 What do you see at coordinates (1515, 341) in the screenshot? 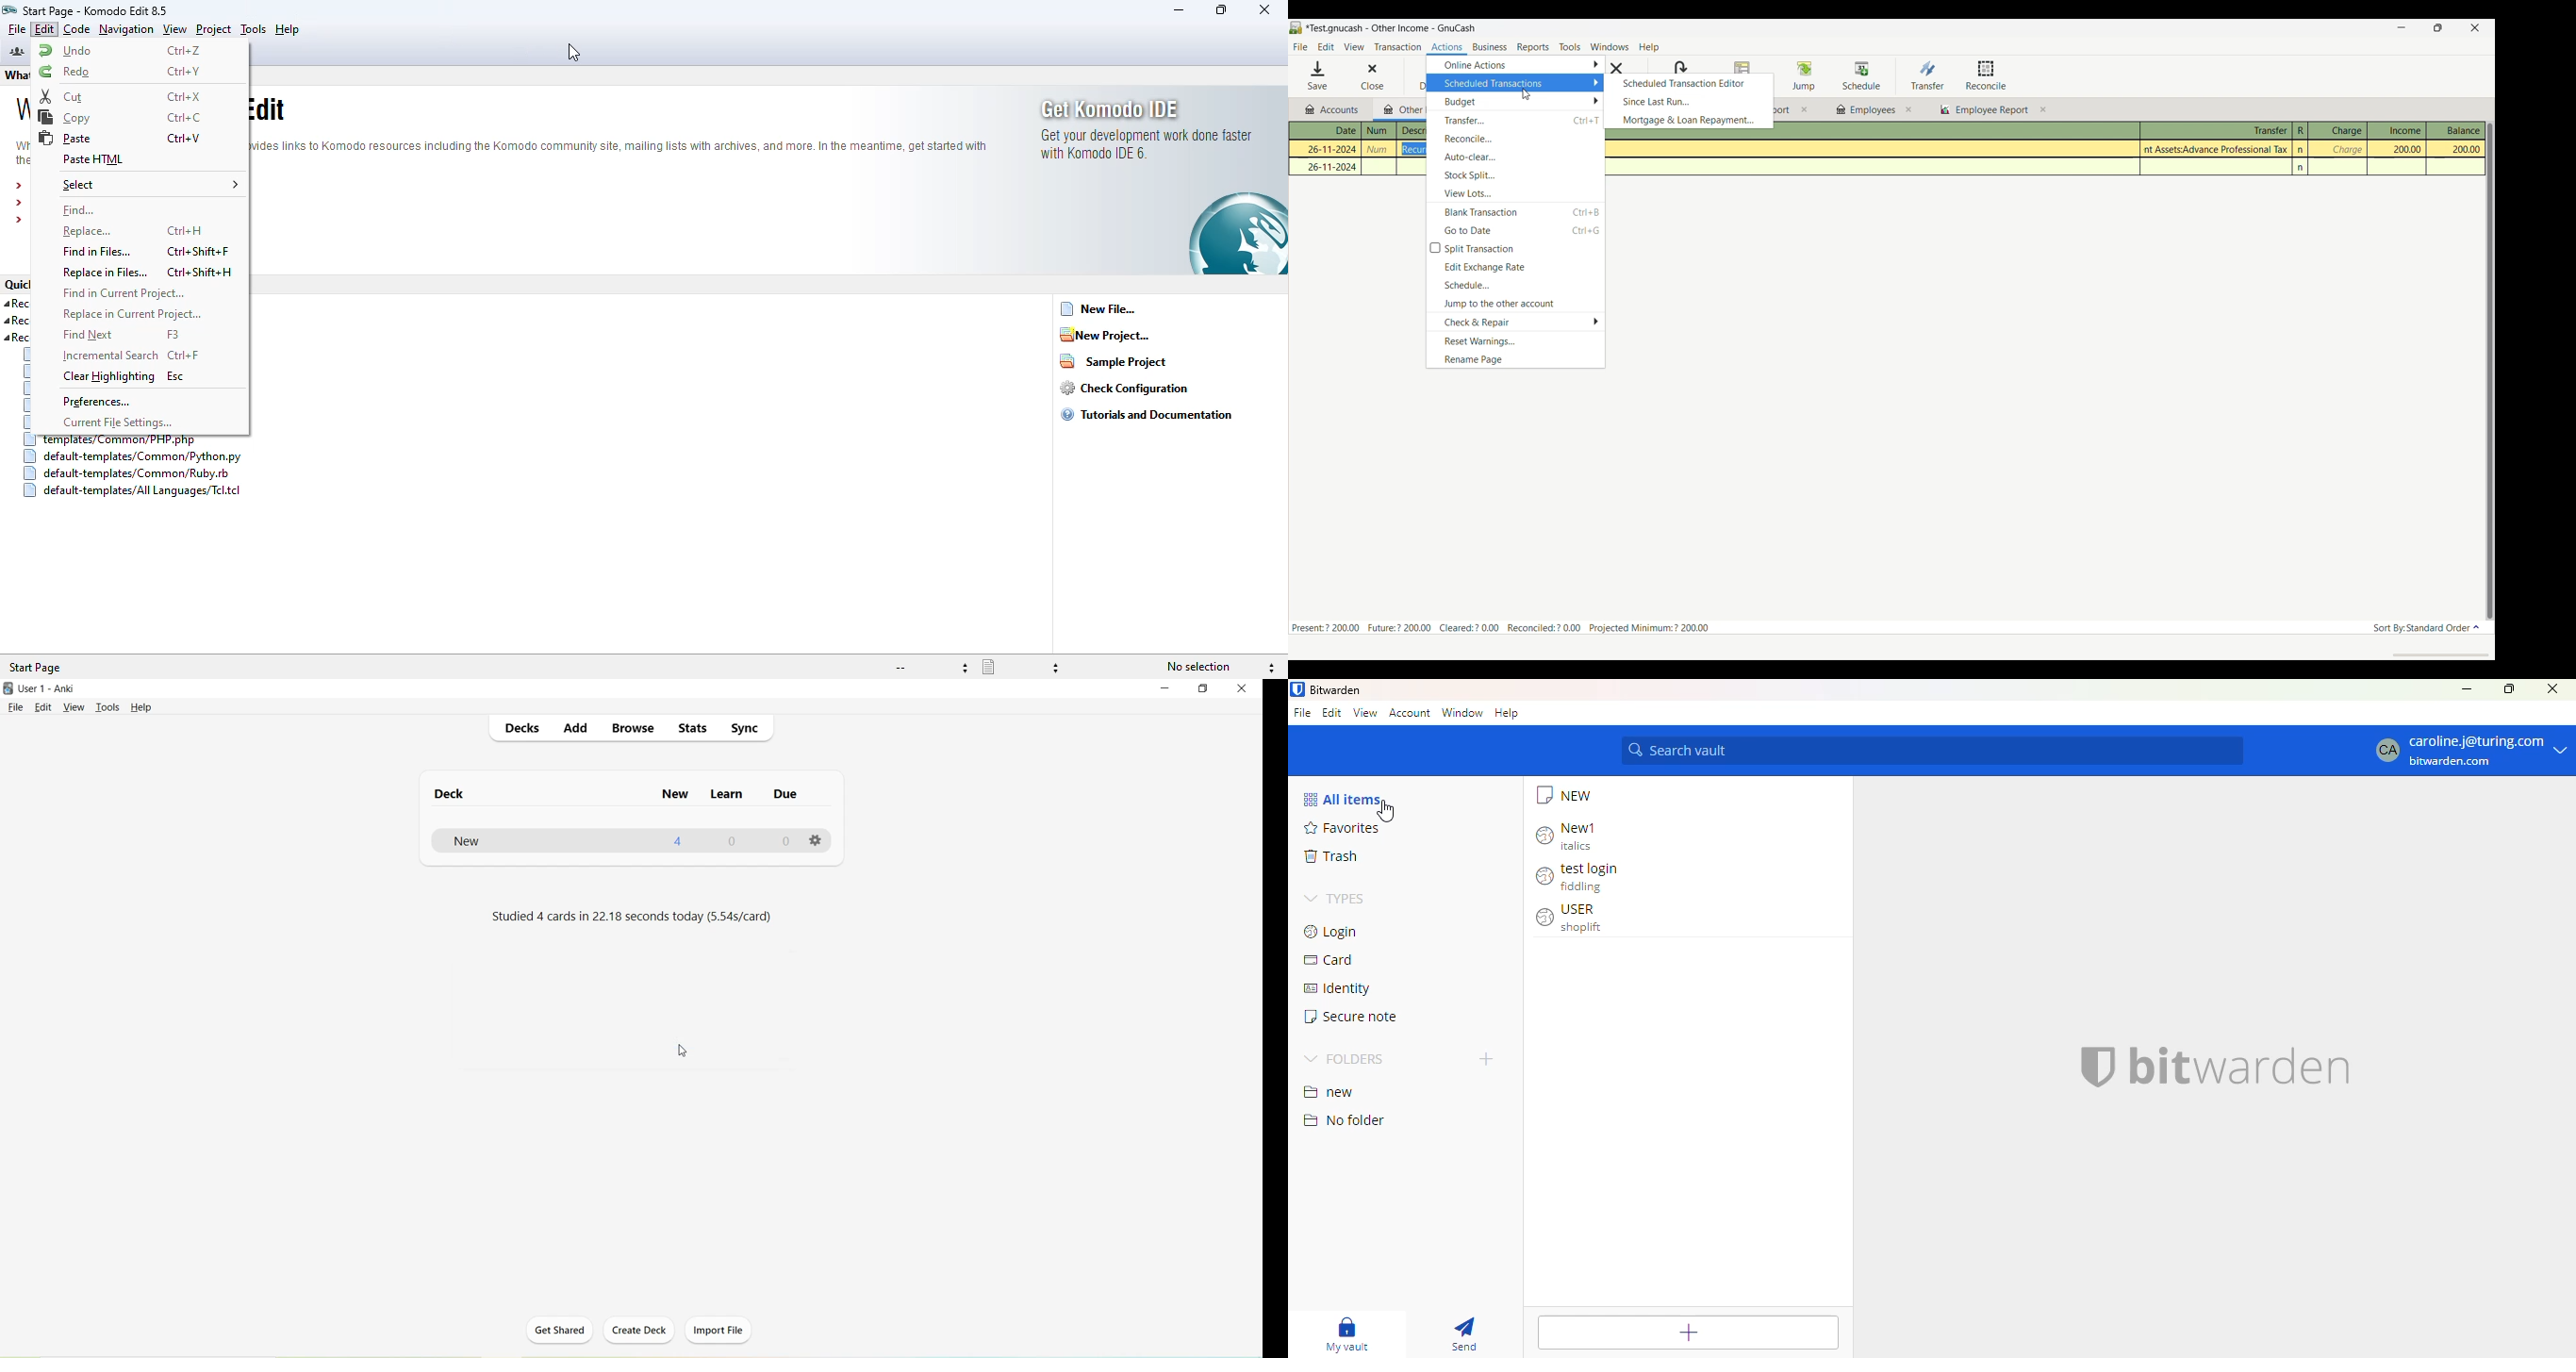
I see `Reset warnings` at bounding box center [1515, 341].